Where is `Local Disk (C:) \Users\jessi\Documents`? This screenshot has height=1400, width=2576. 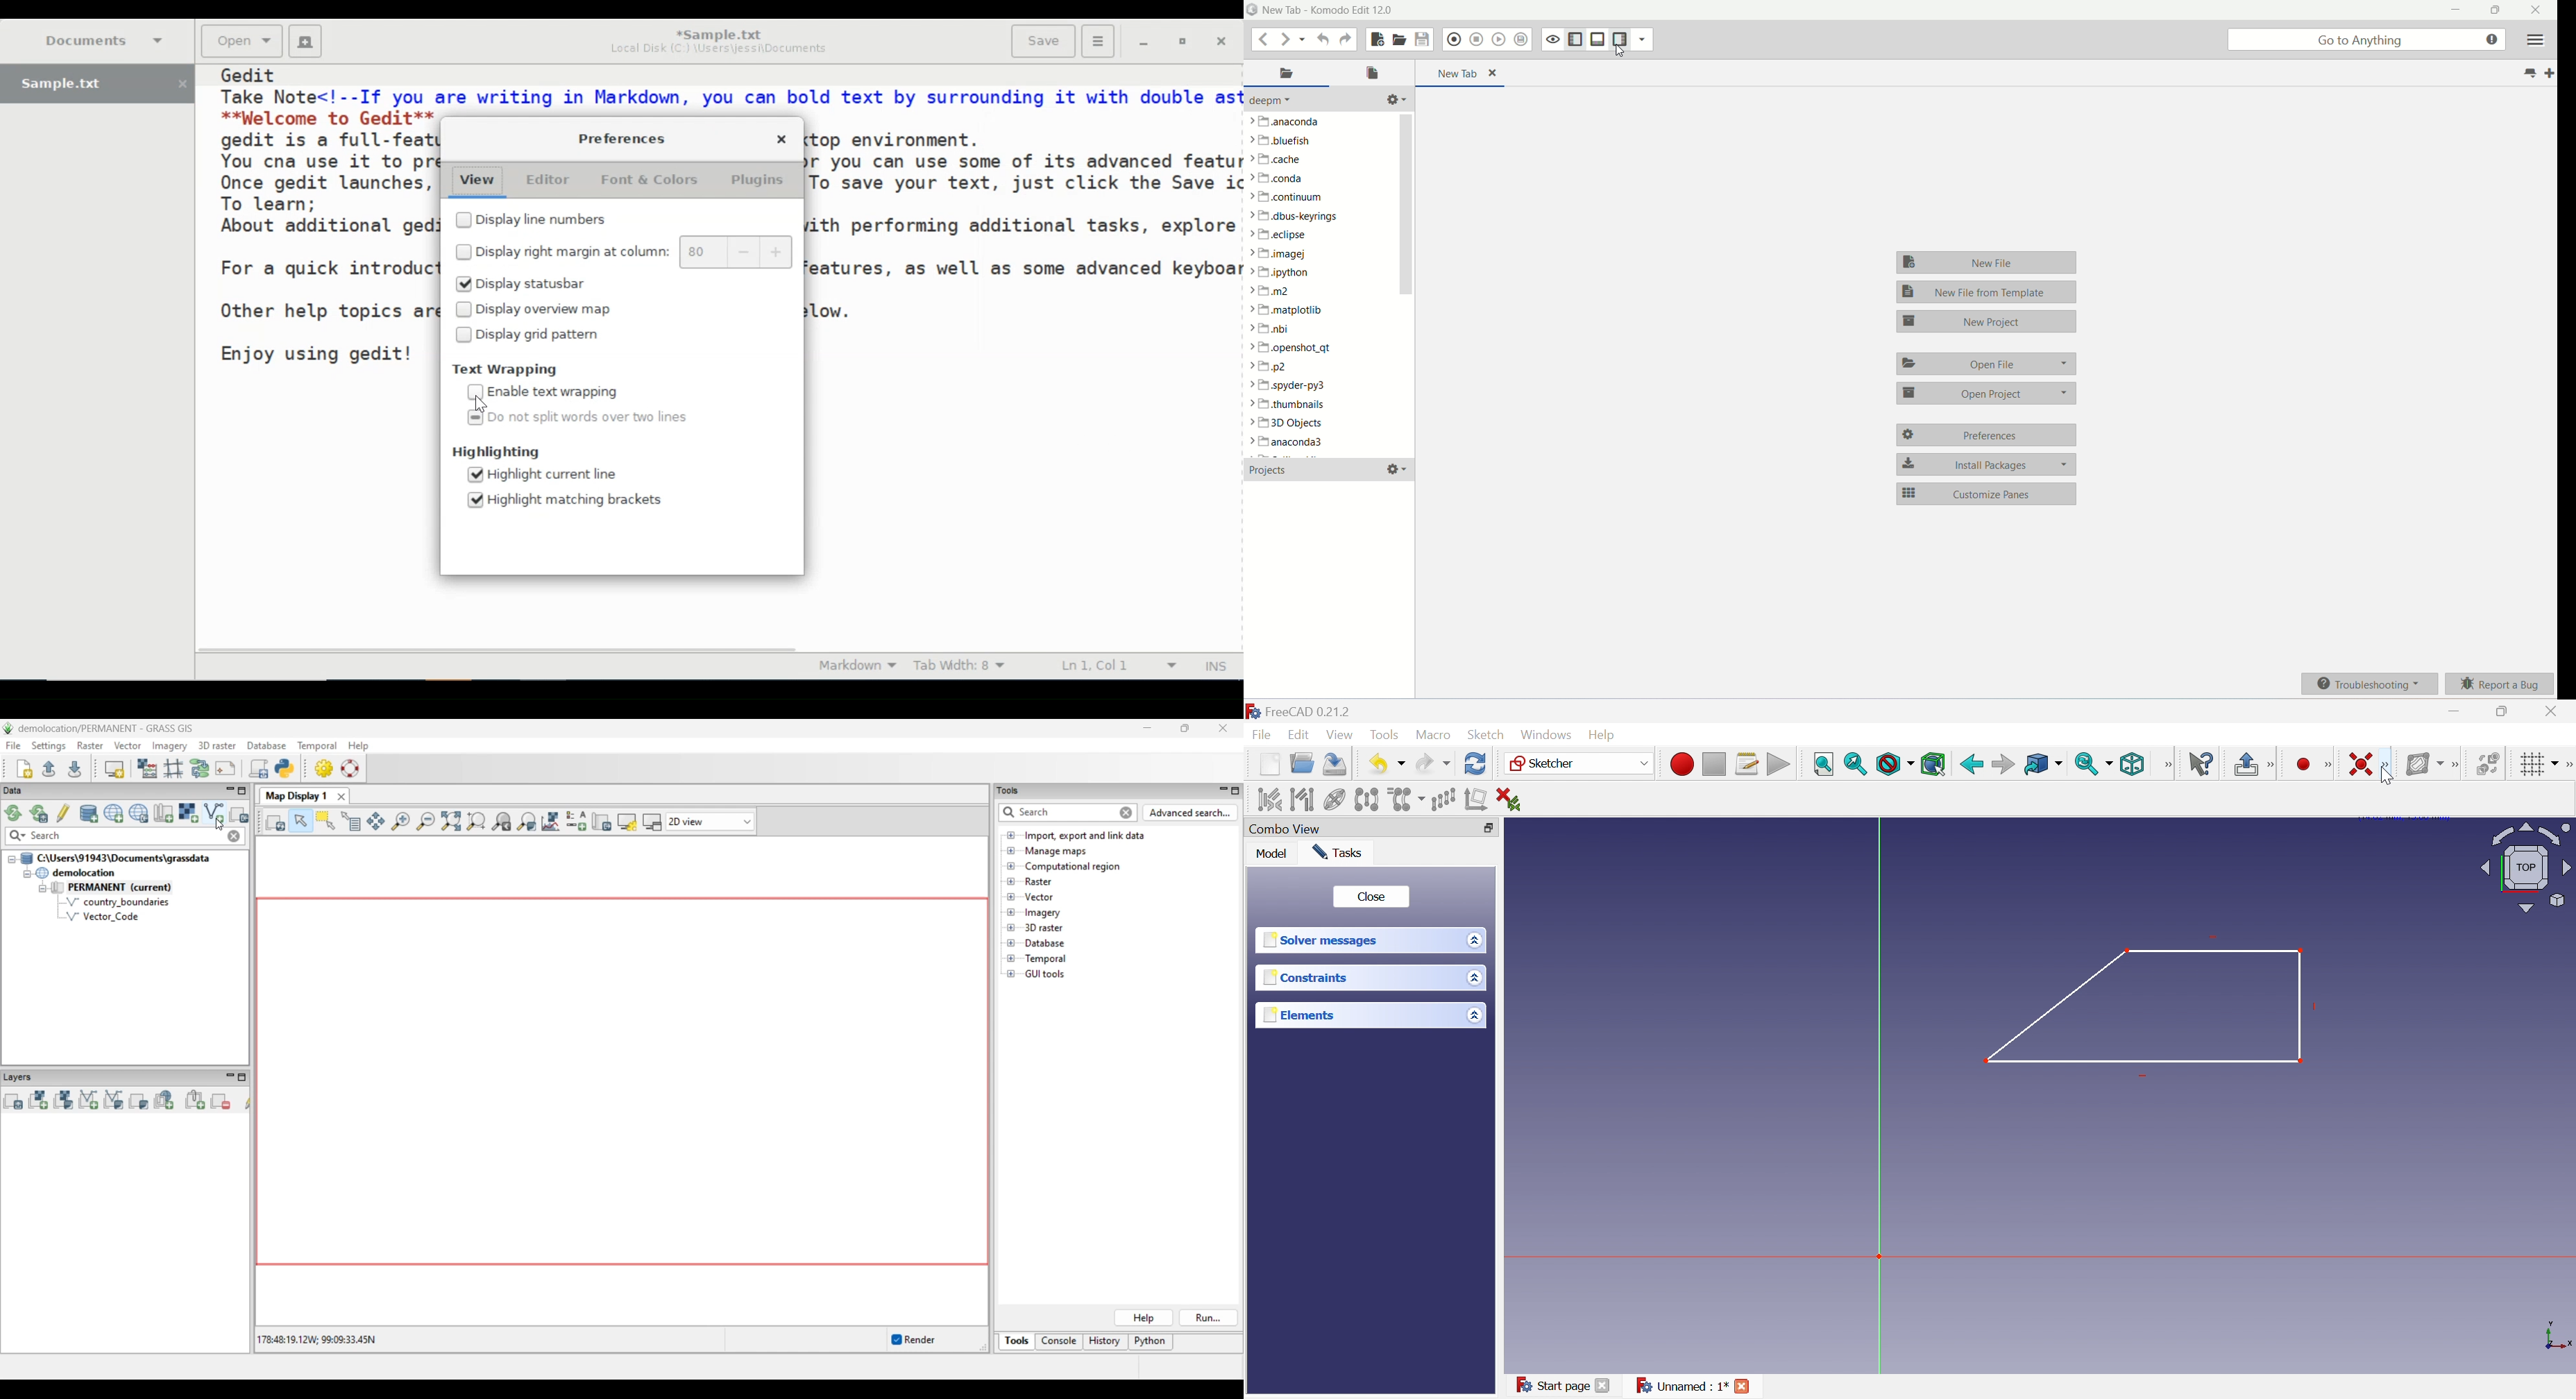
Local Disk (C:) \Users\jessi\Documents is located at coordinates (718, 49).